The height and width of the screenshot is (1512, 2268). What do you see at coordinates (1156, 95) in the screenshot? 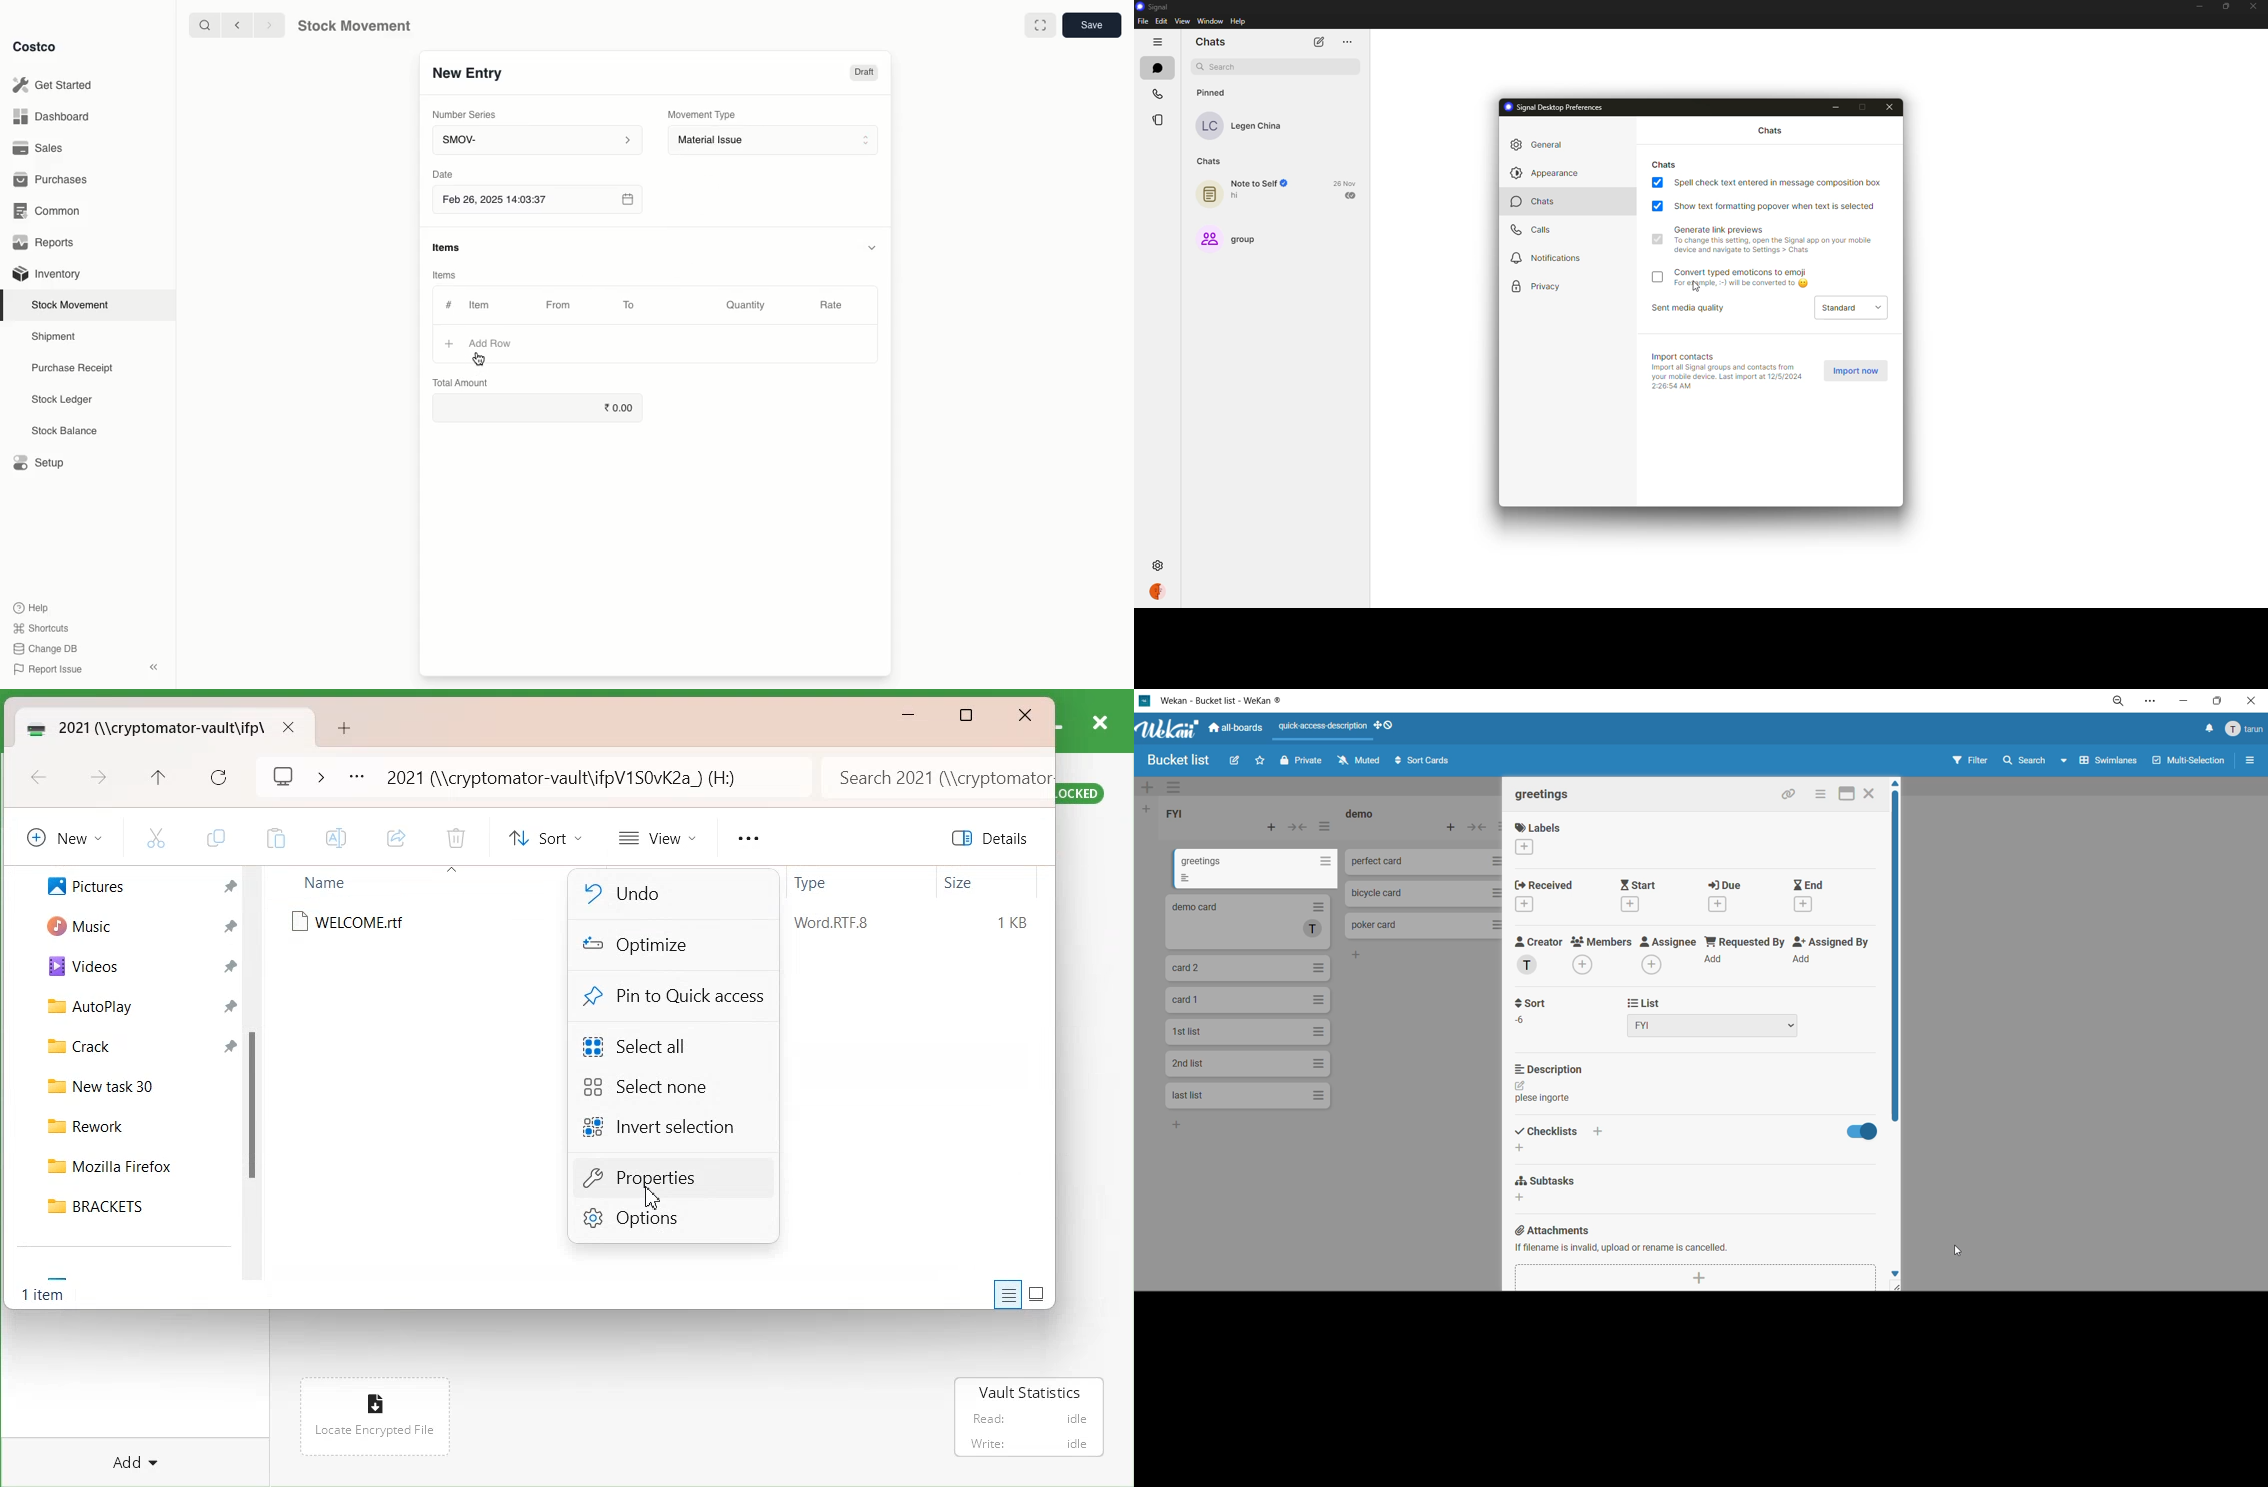
I see `calls` at bounding box center [1156, 95].